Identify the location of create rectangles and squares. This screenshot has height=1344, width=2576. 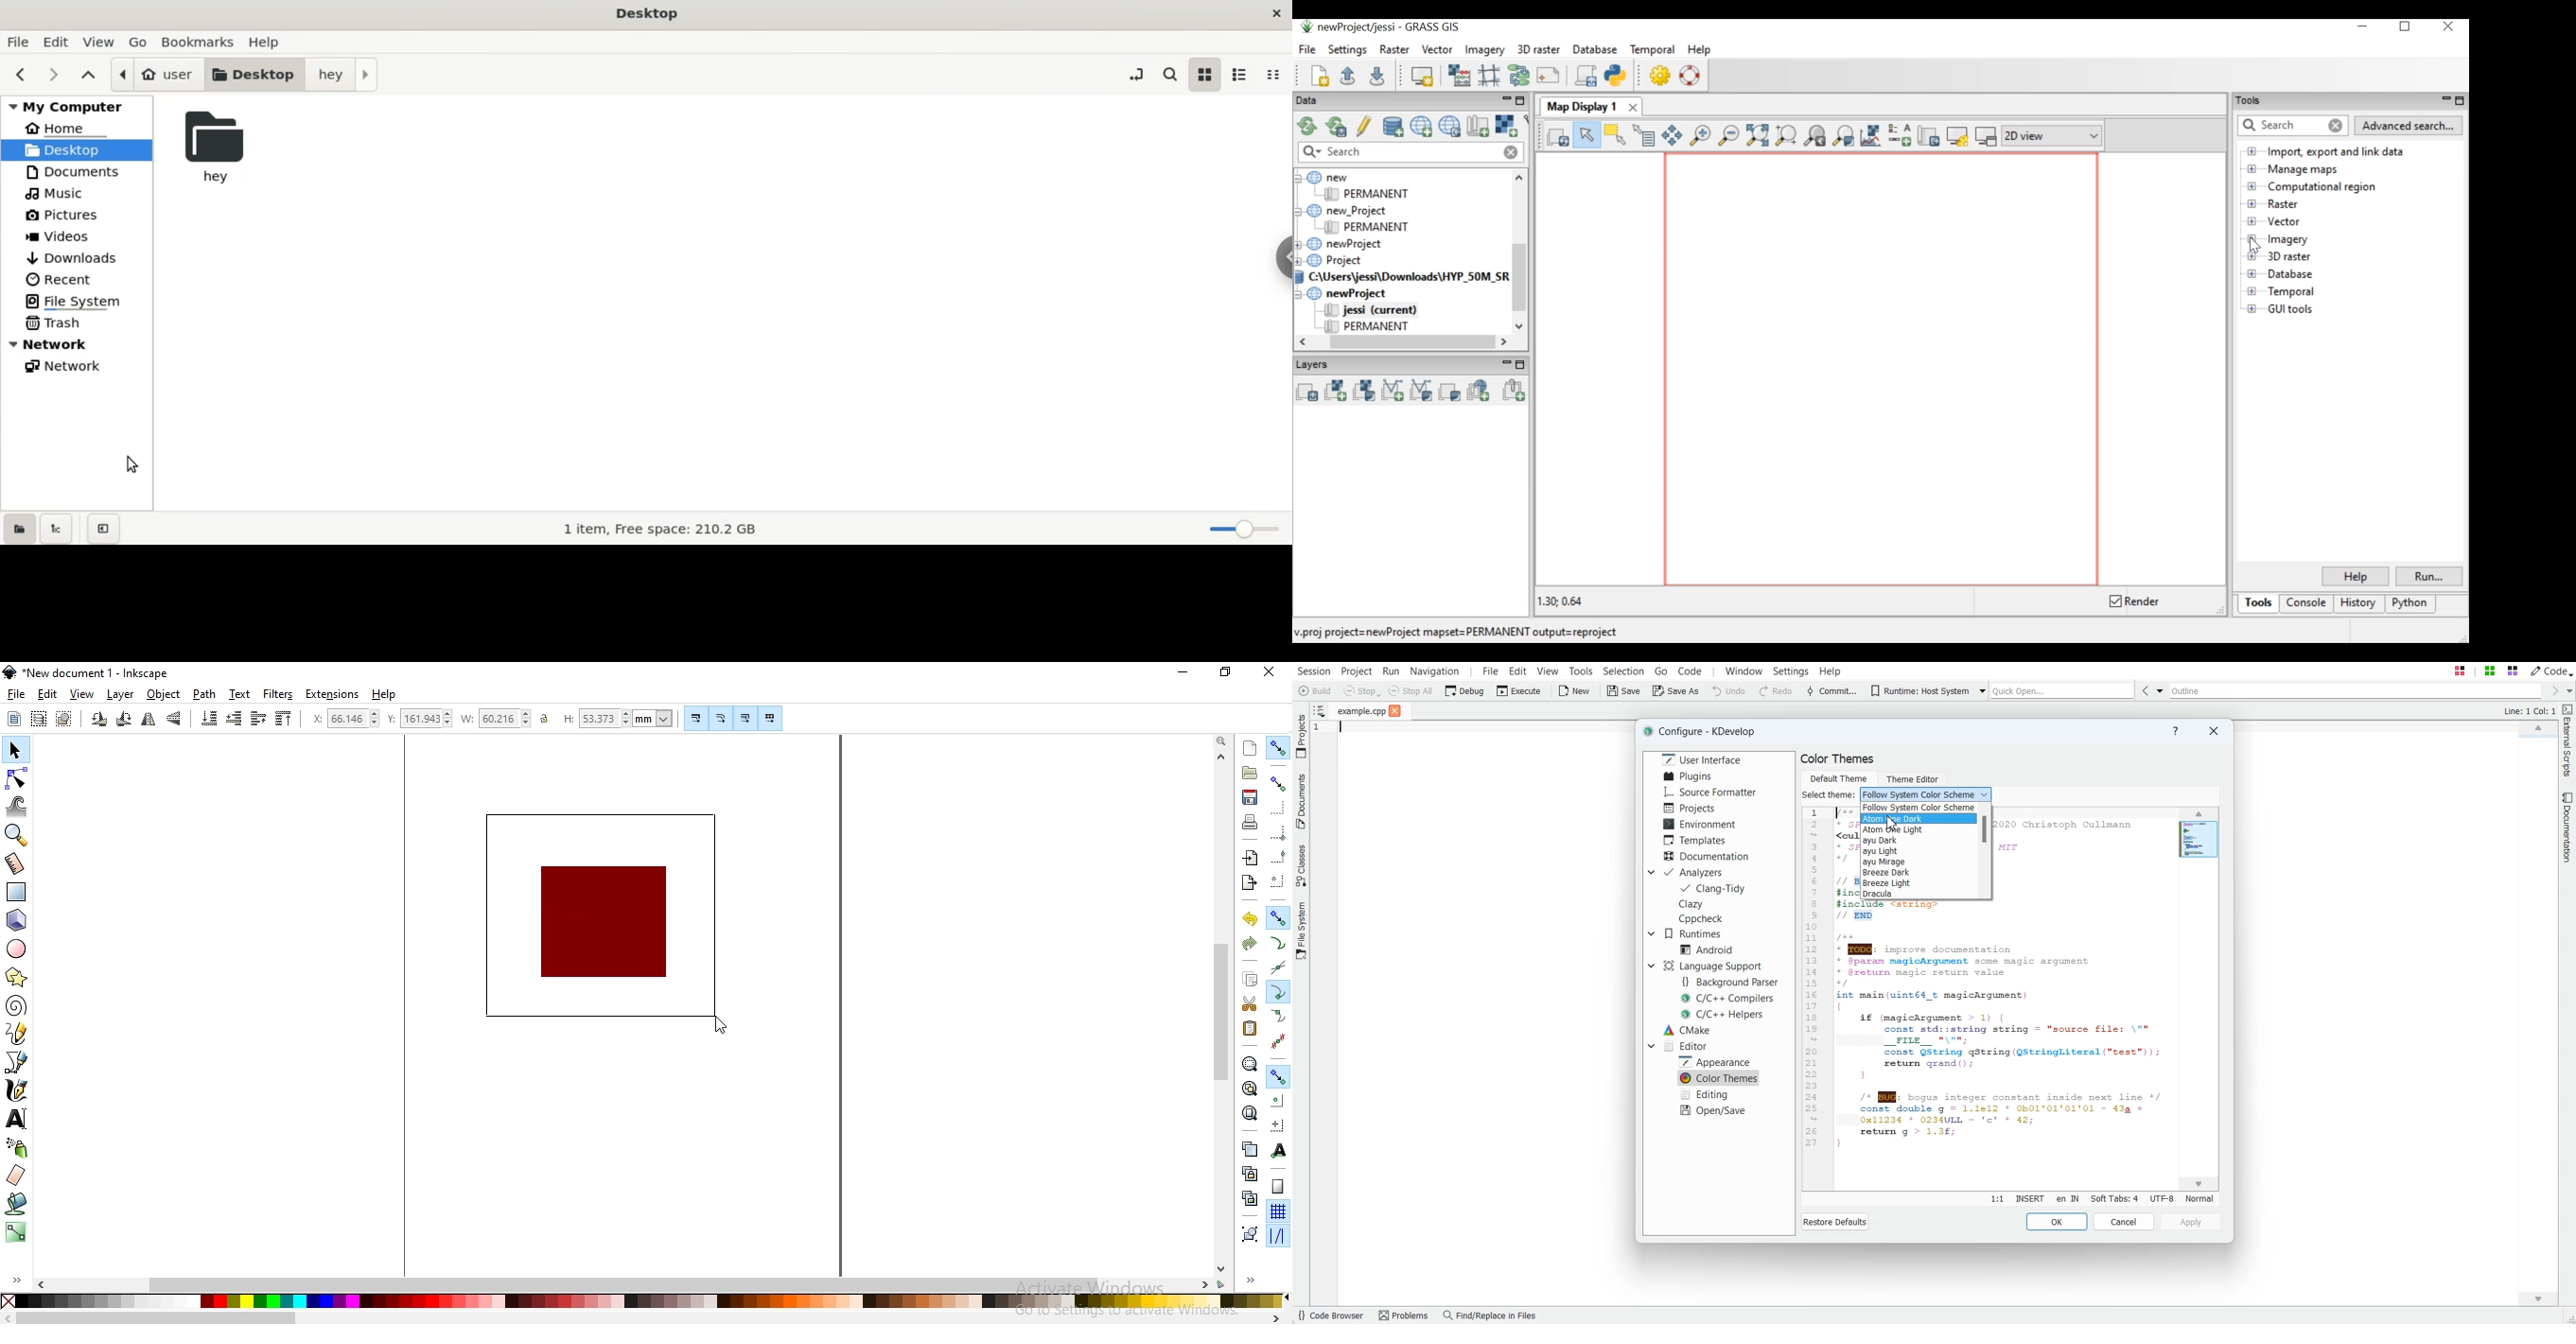
(19, 893).